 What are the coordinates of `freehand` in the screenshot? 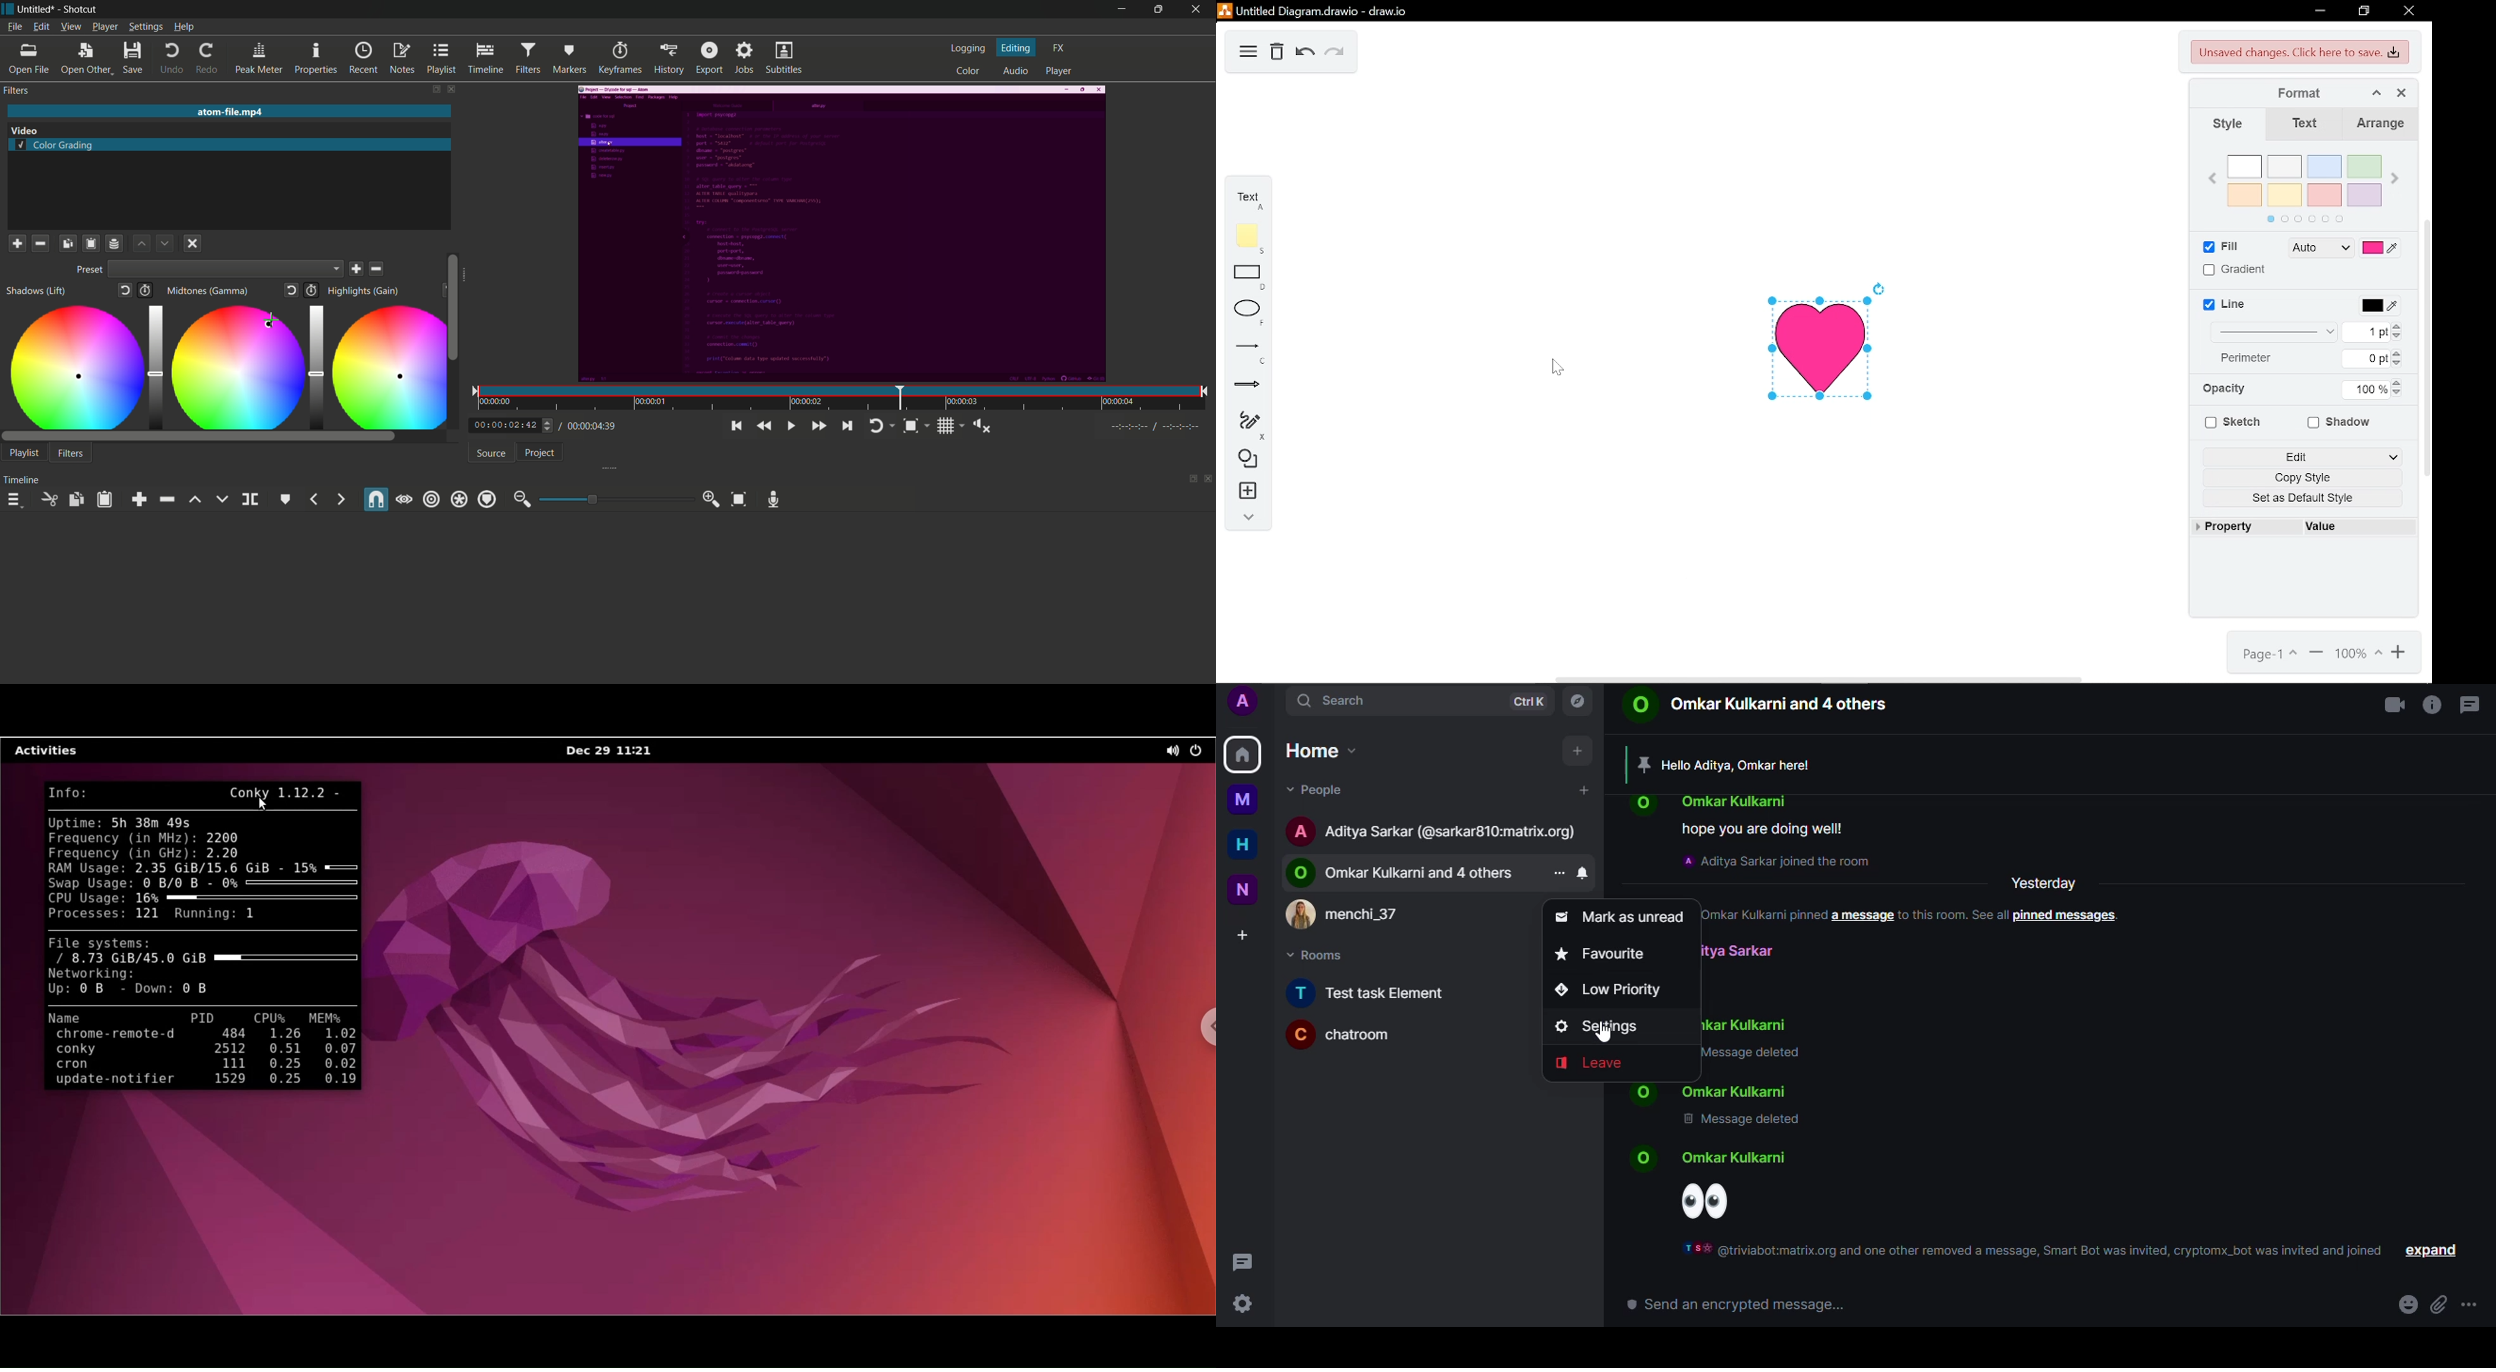 It's located at (1246, 426).